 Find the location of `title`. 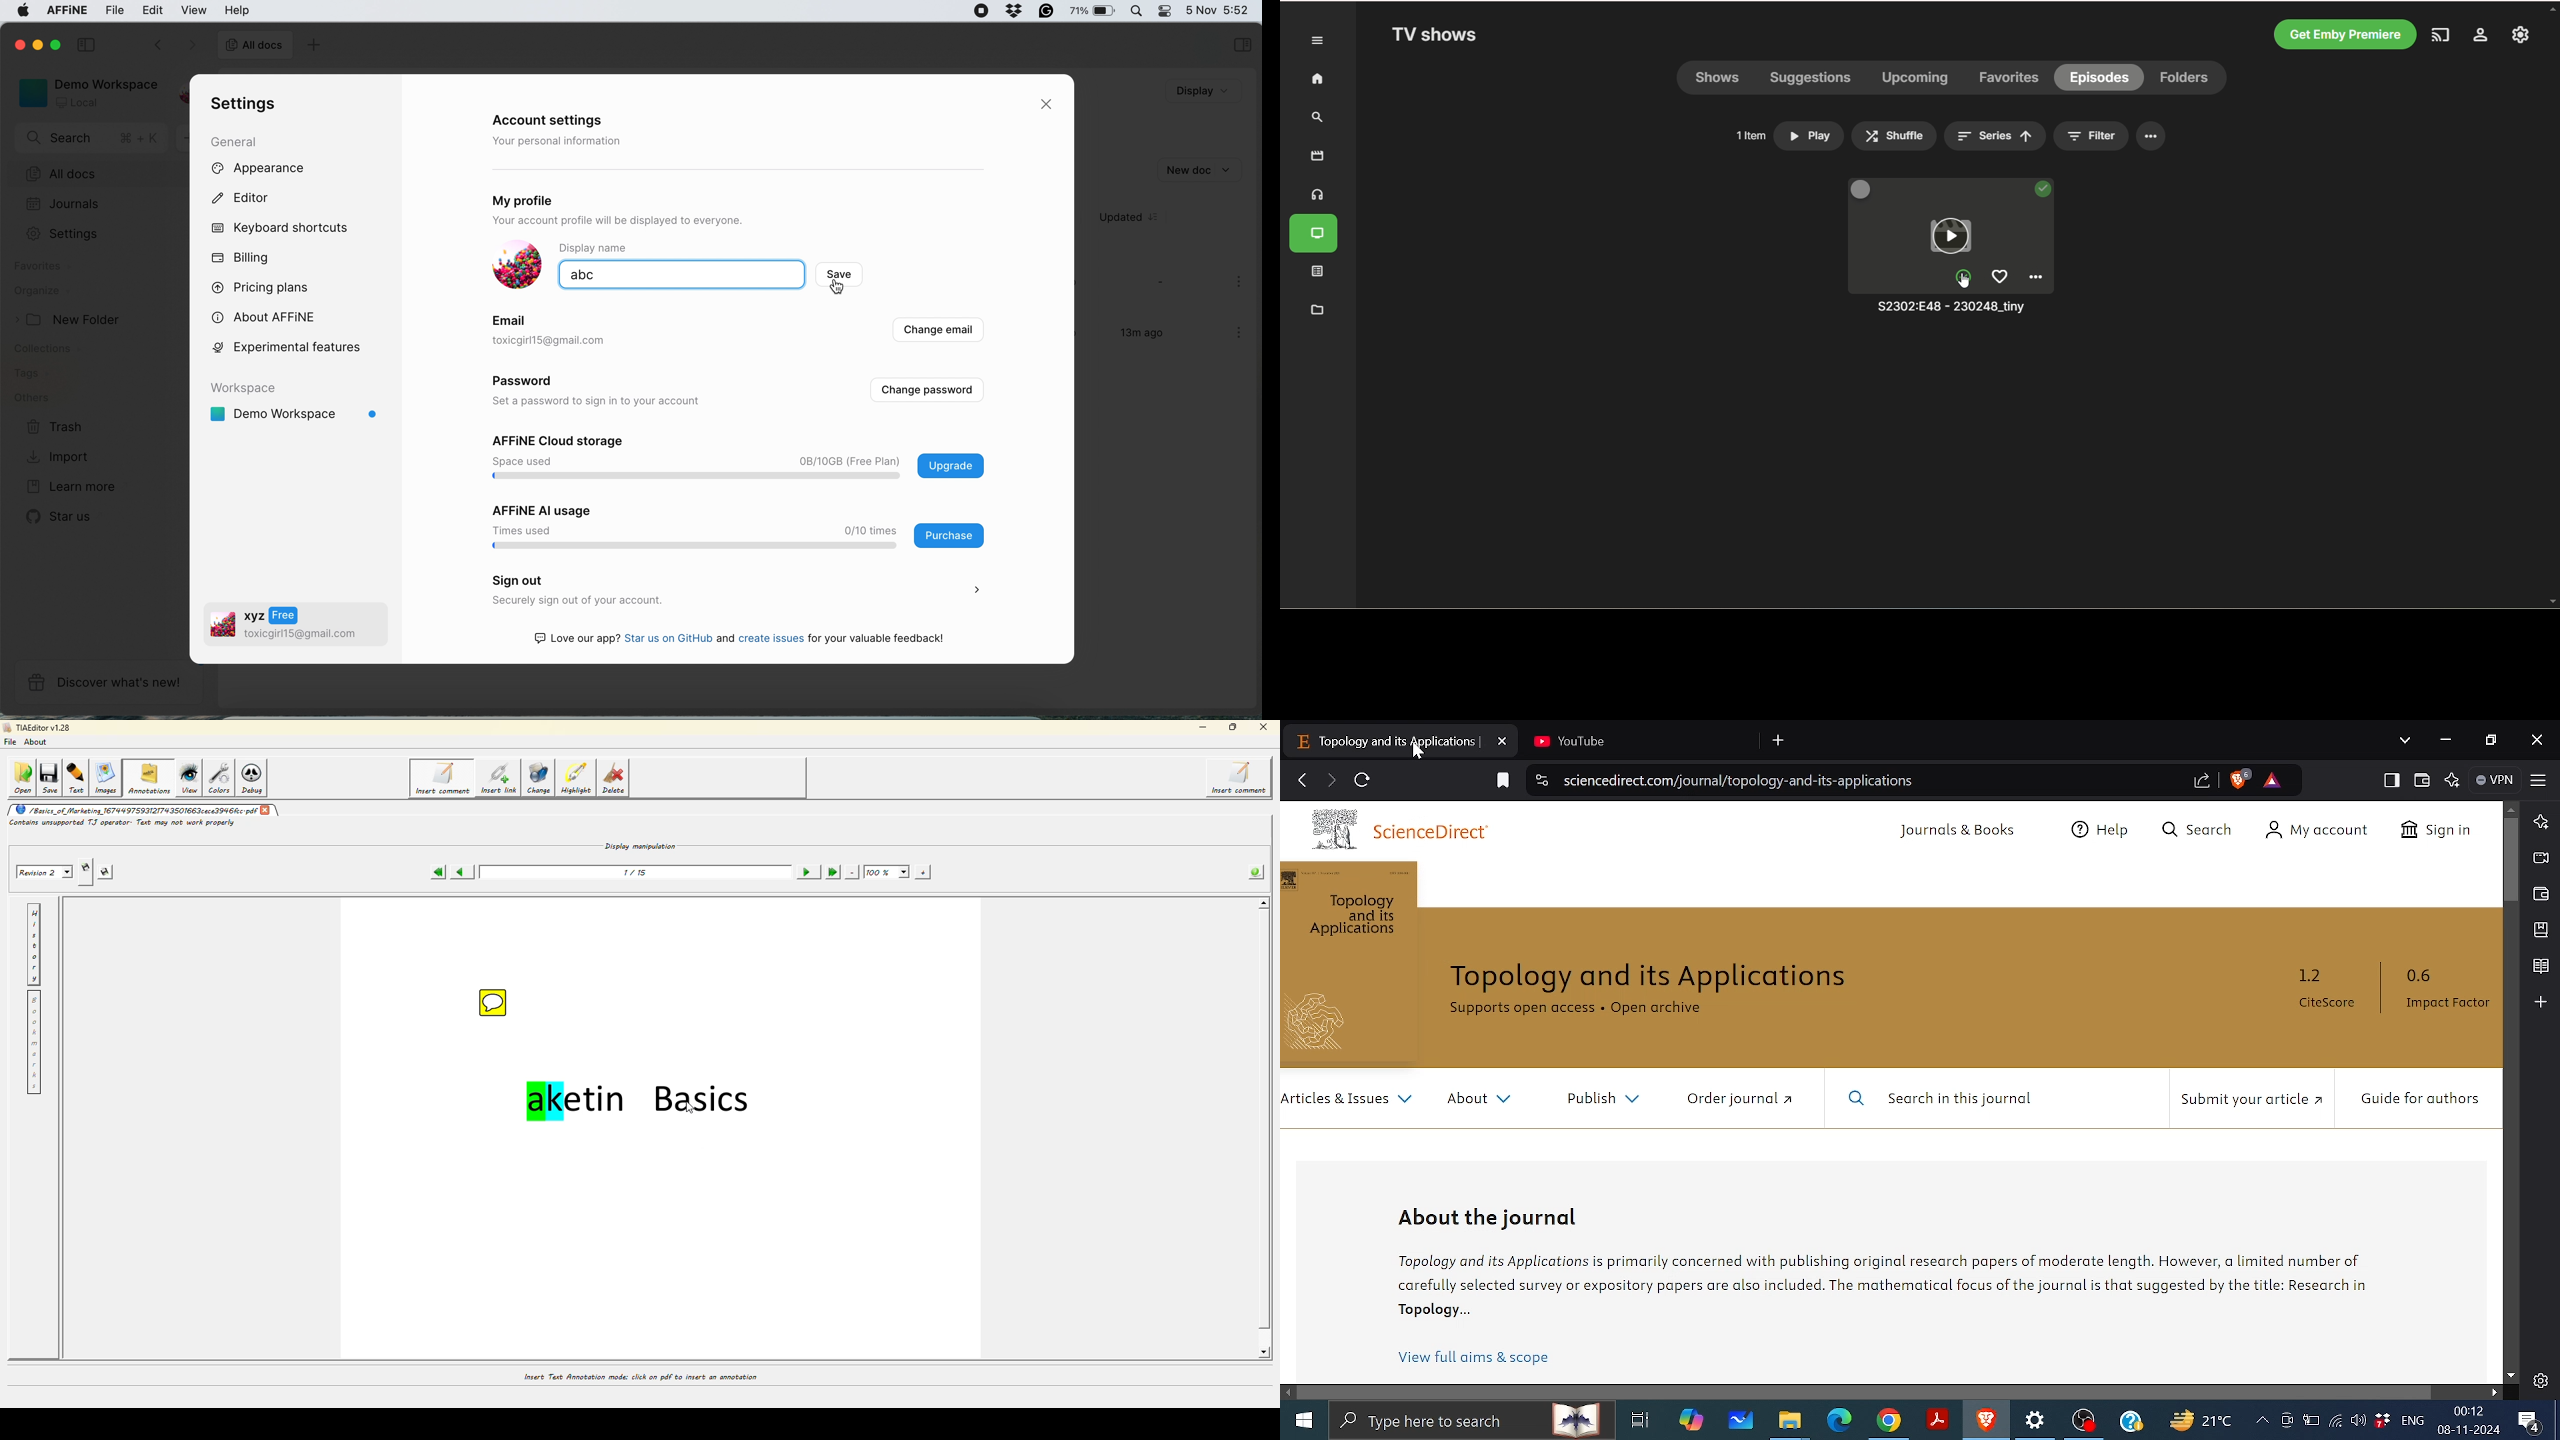

title is located at coordinates (1959, 310).